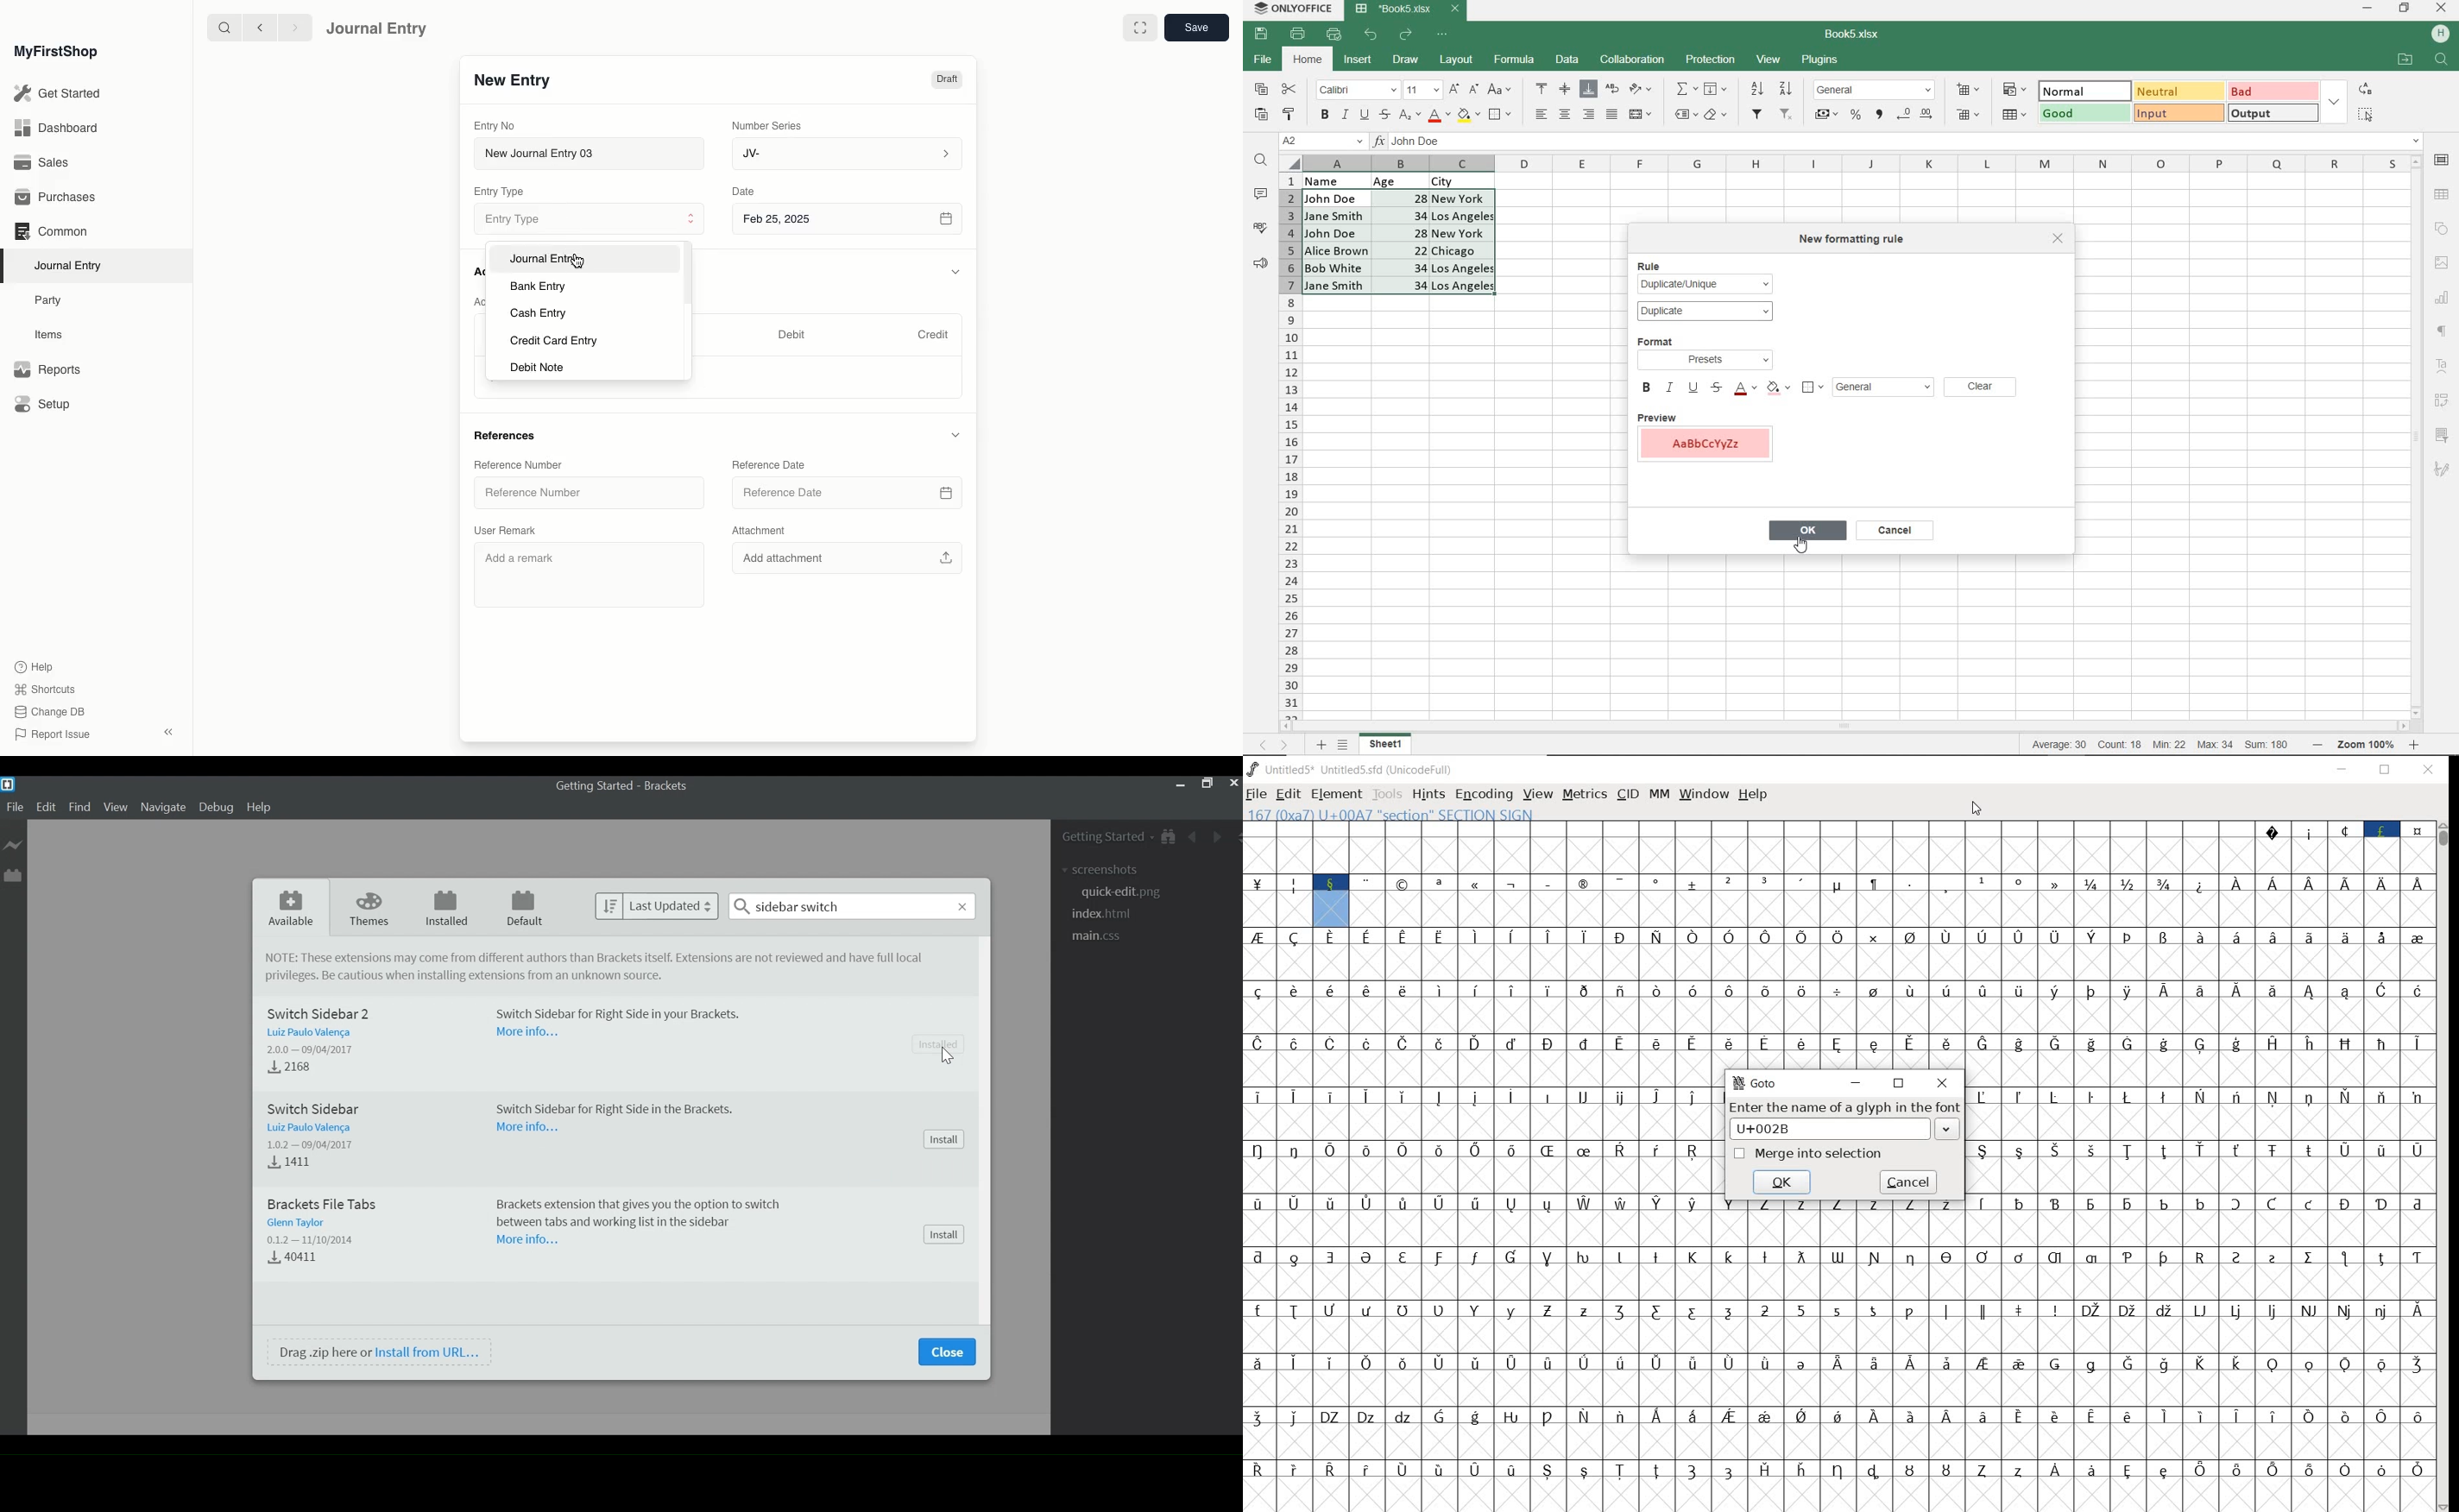  I want to click on special alphabet, so click(1441, 1327).